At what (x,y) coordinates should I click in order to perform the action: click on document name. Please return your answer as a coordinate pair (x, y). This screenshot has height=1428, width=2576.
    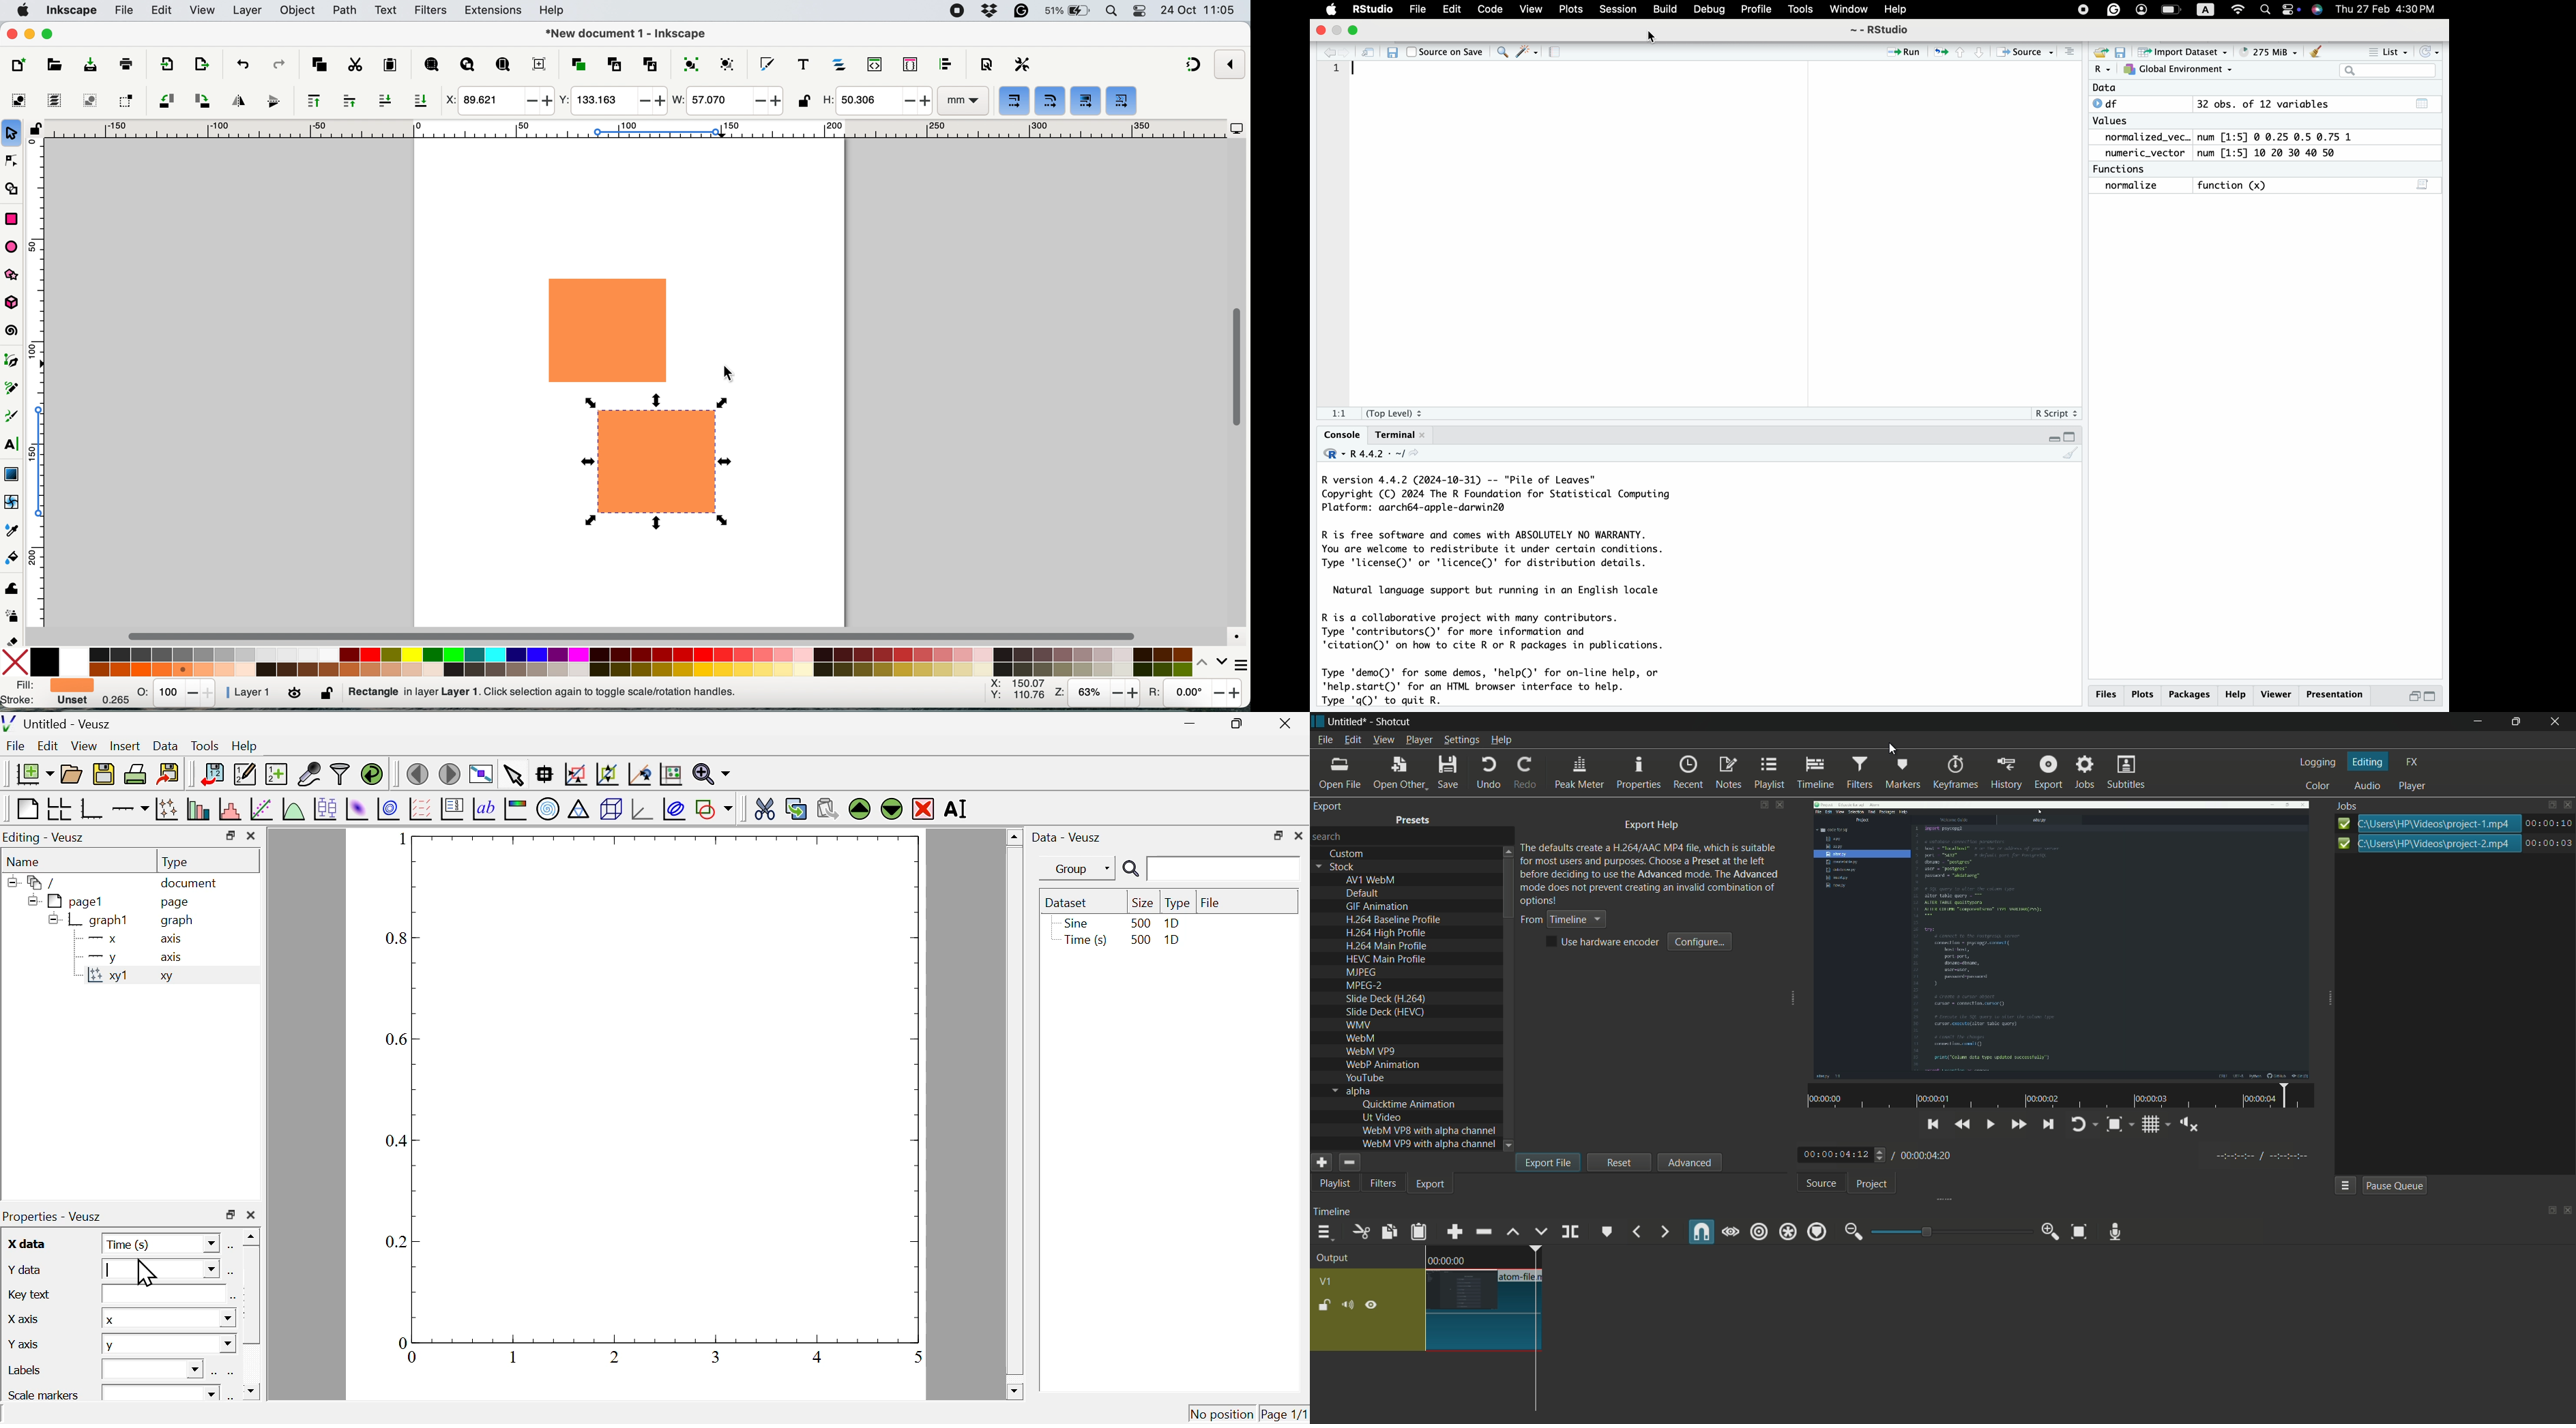
    Looking at the image, I should click on (626, 34).